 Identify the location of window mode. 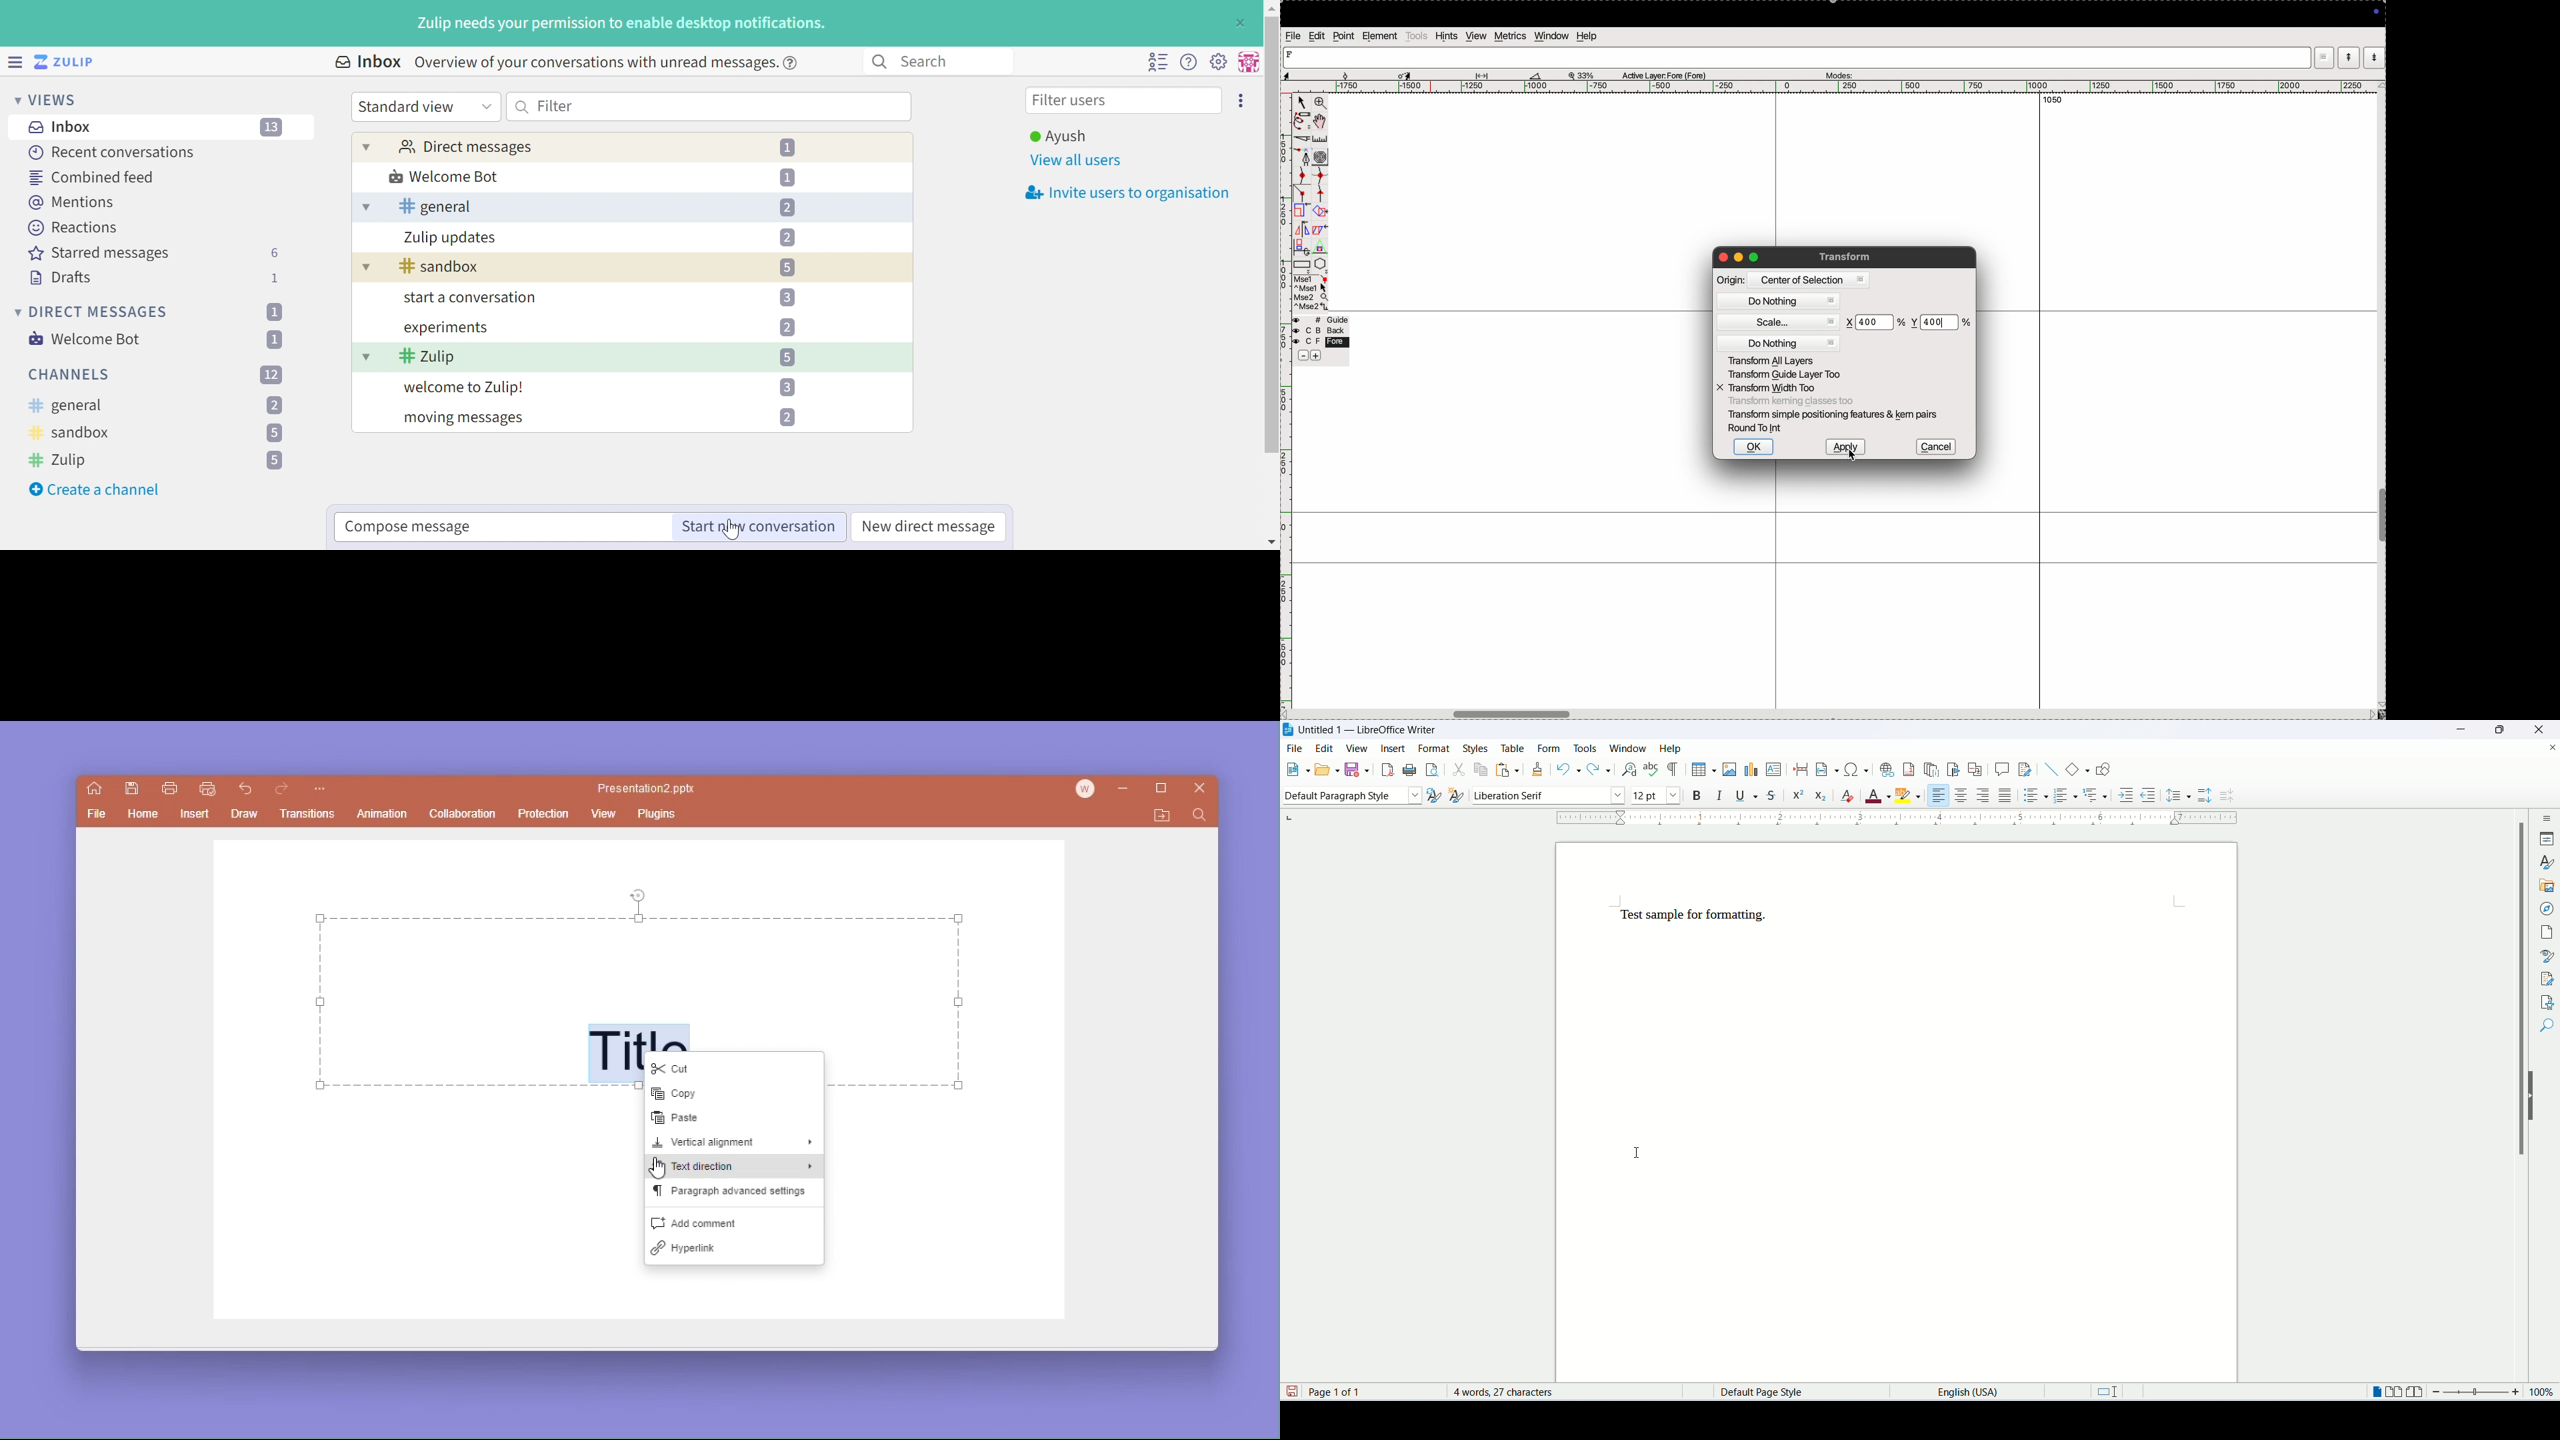
(2324, 59).